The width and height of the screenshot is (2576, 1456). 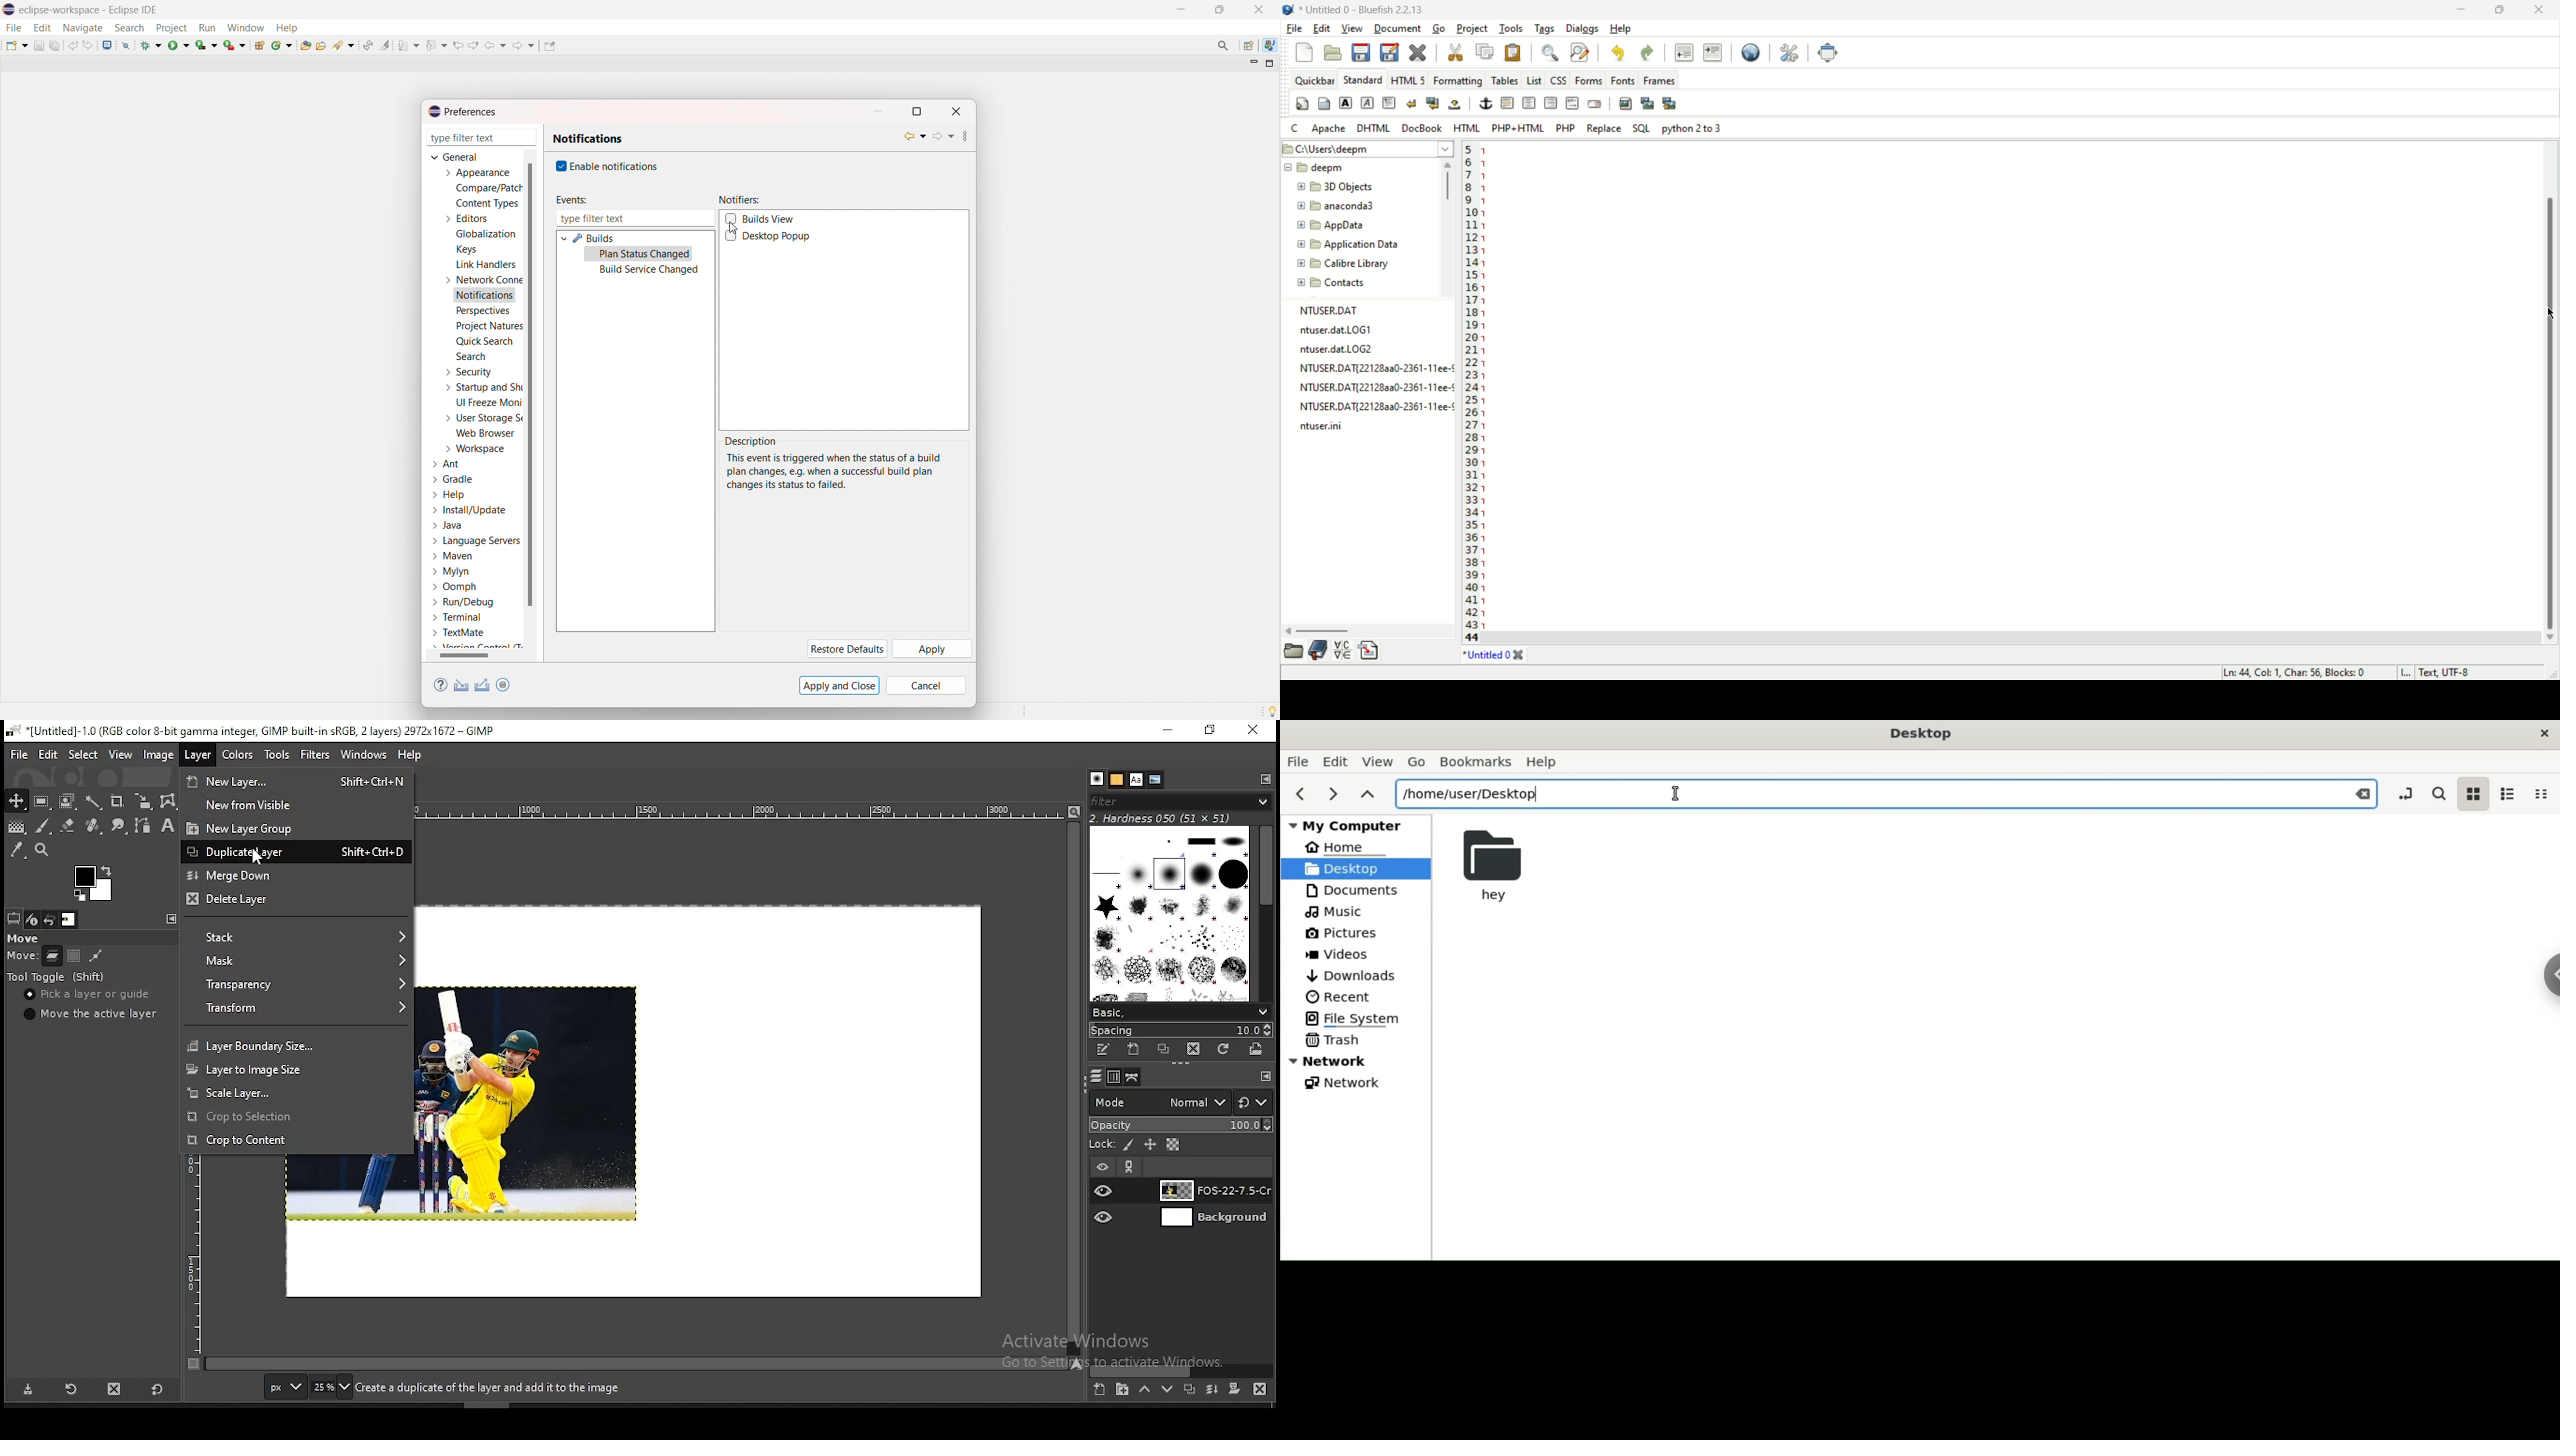 What do you see at coordinates (1830, 53) in the screenshot?
I see `fullscreen` at bounding box center [1830, 53].